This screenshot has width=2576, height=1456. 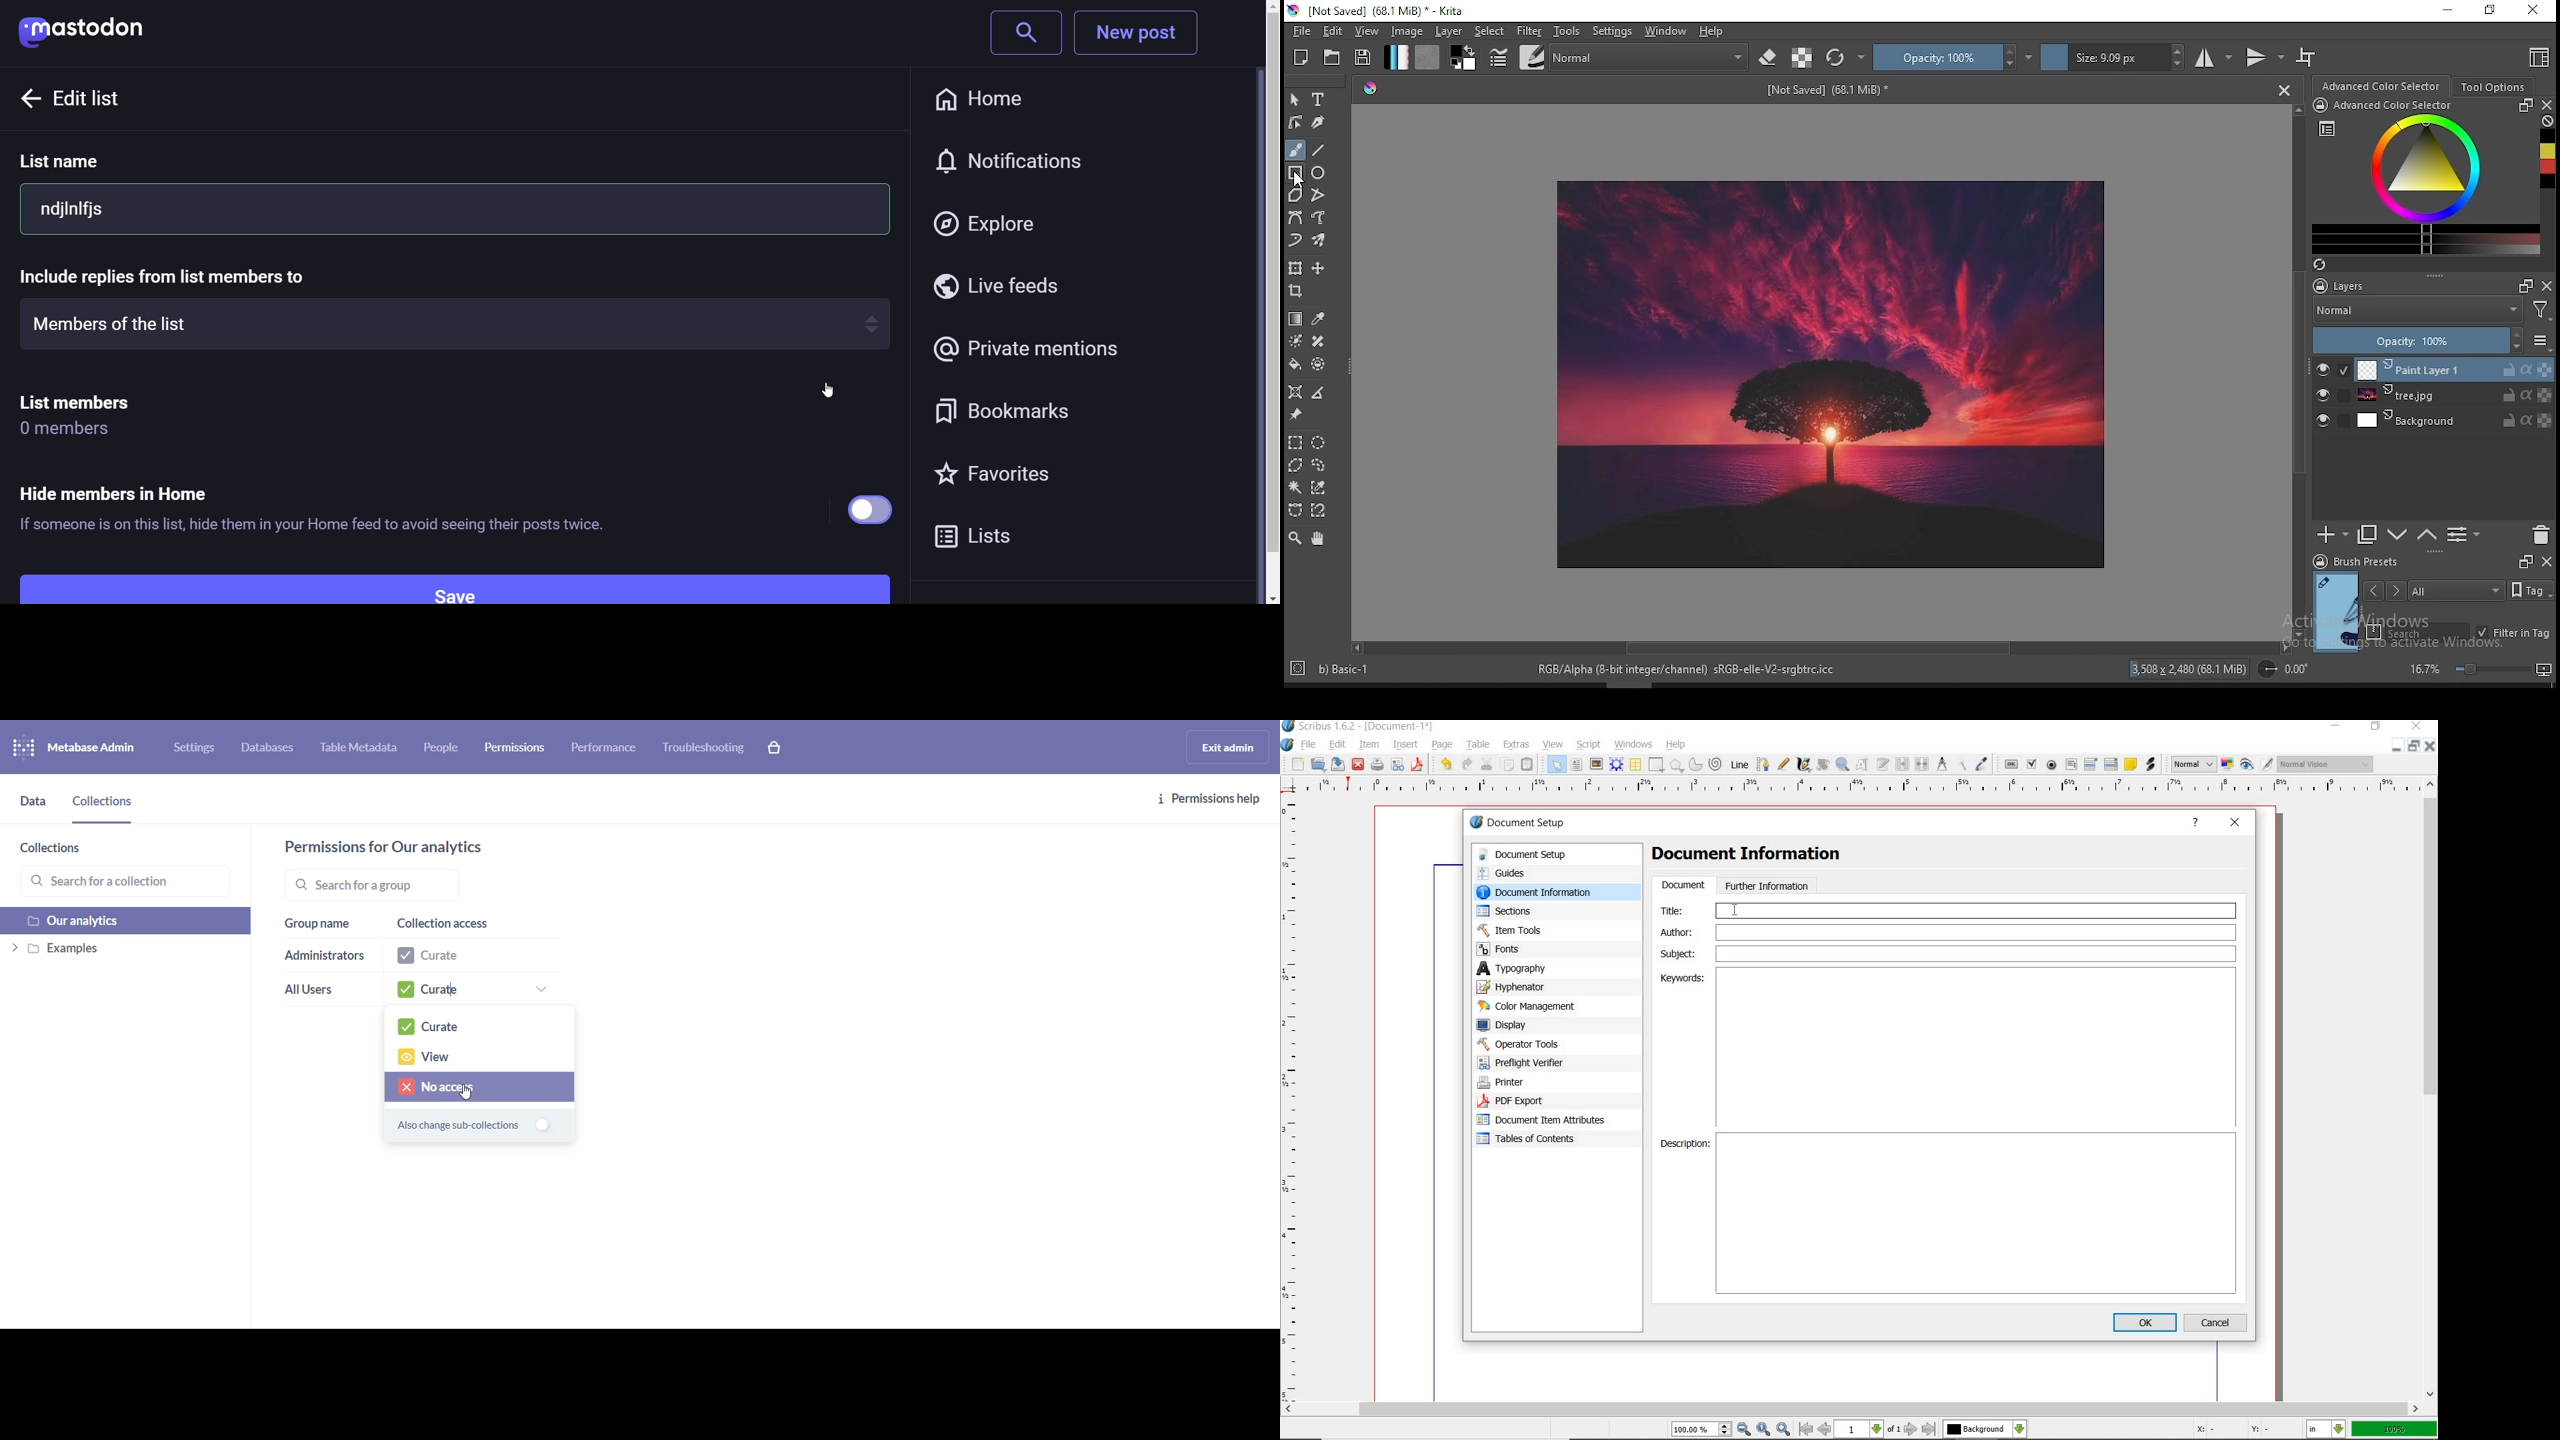 What do you see at coordinates (2281, 669) in the screenshot?
I see `roattion` at bounding box center [2281, 669].